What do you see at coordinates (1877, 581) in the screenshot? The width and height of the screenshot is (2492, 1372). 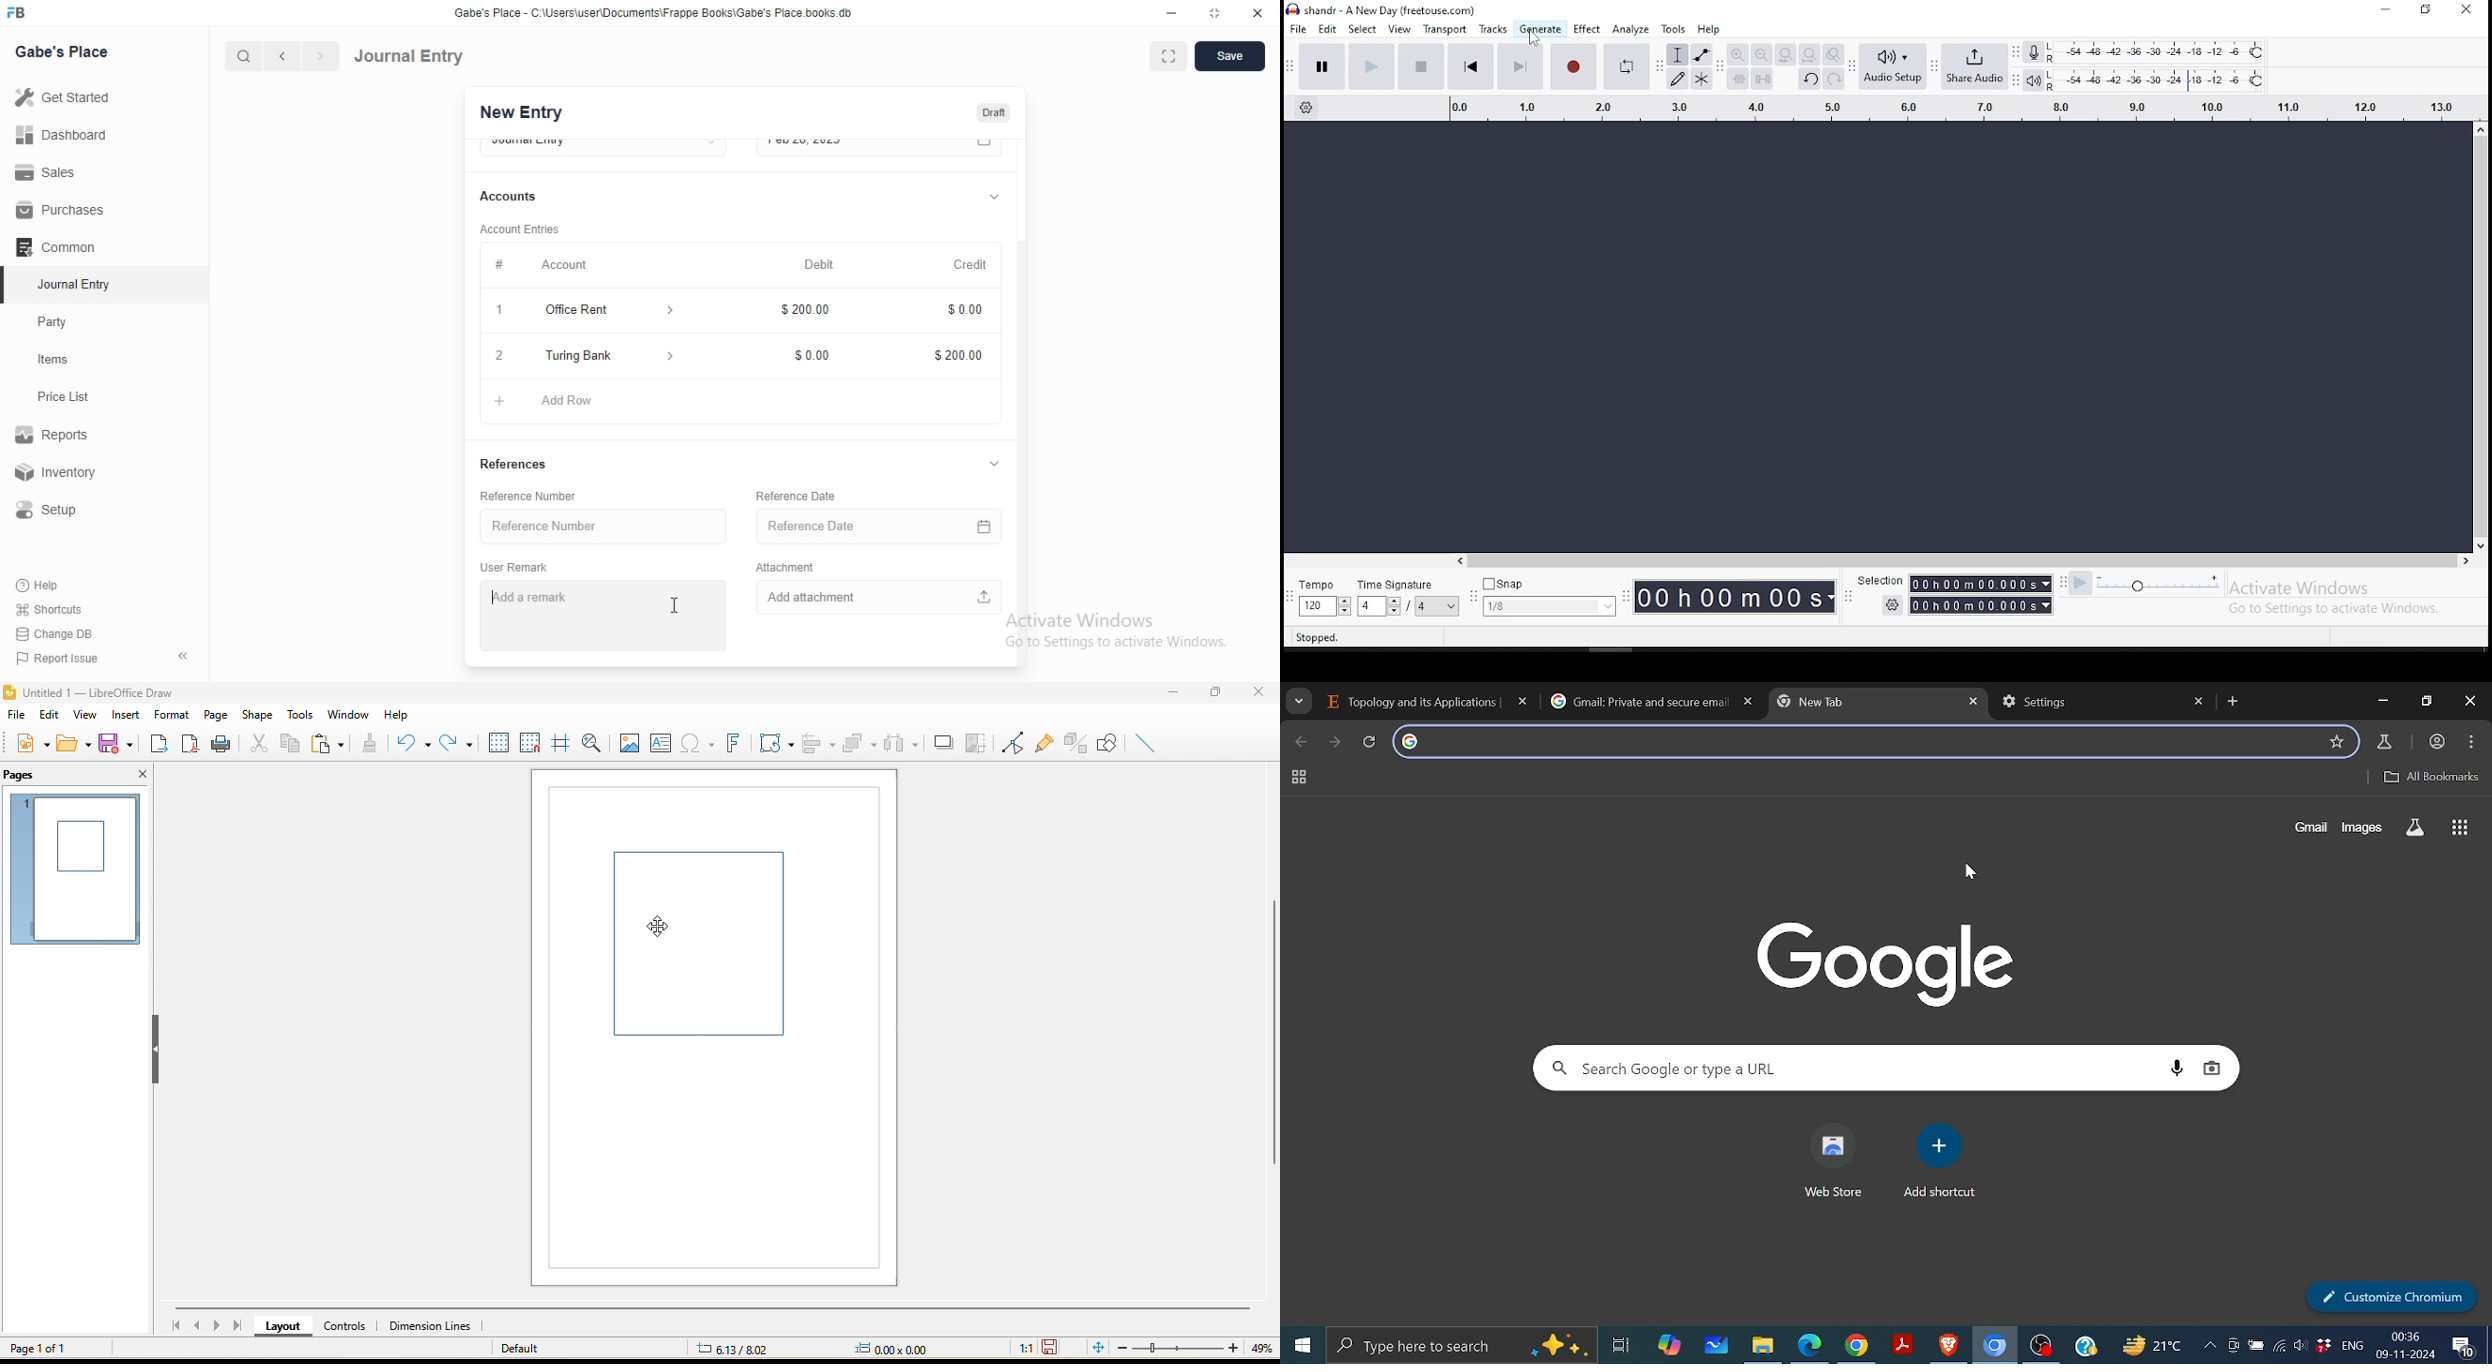 I see `` at bounding box center [1877, 581].